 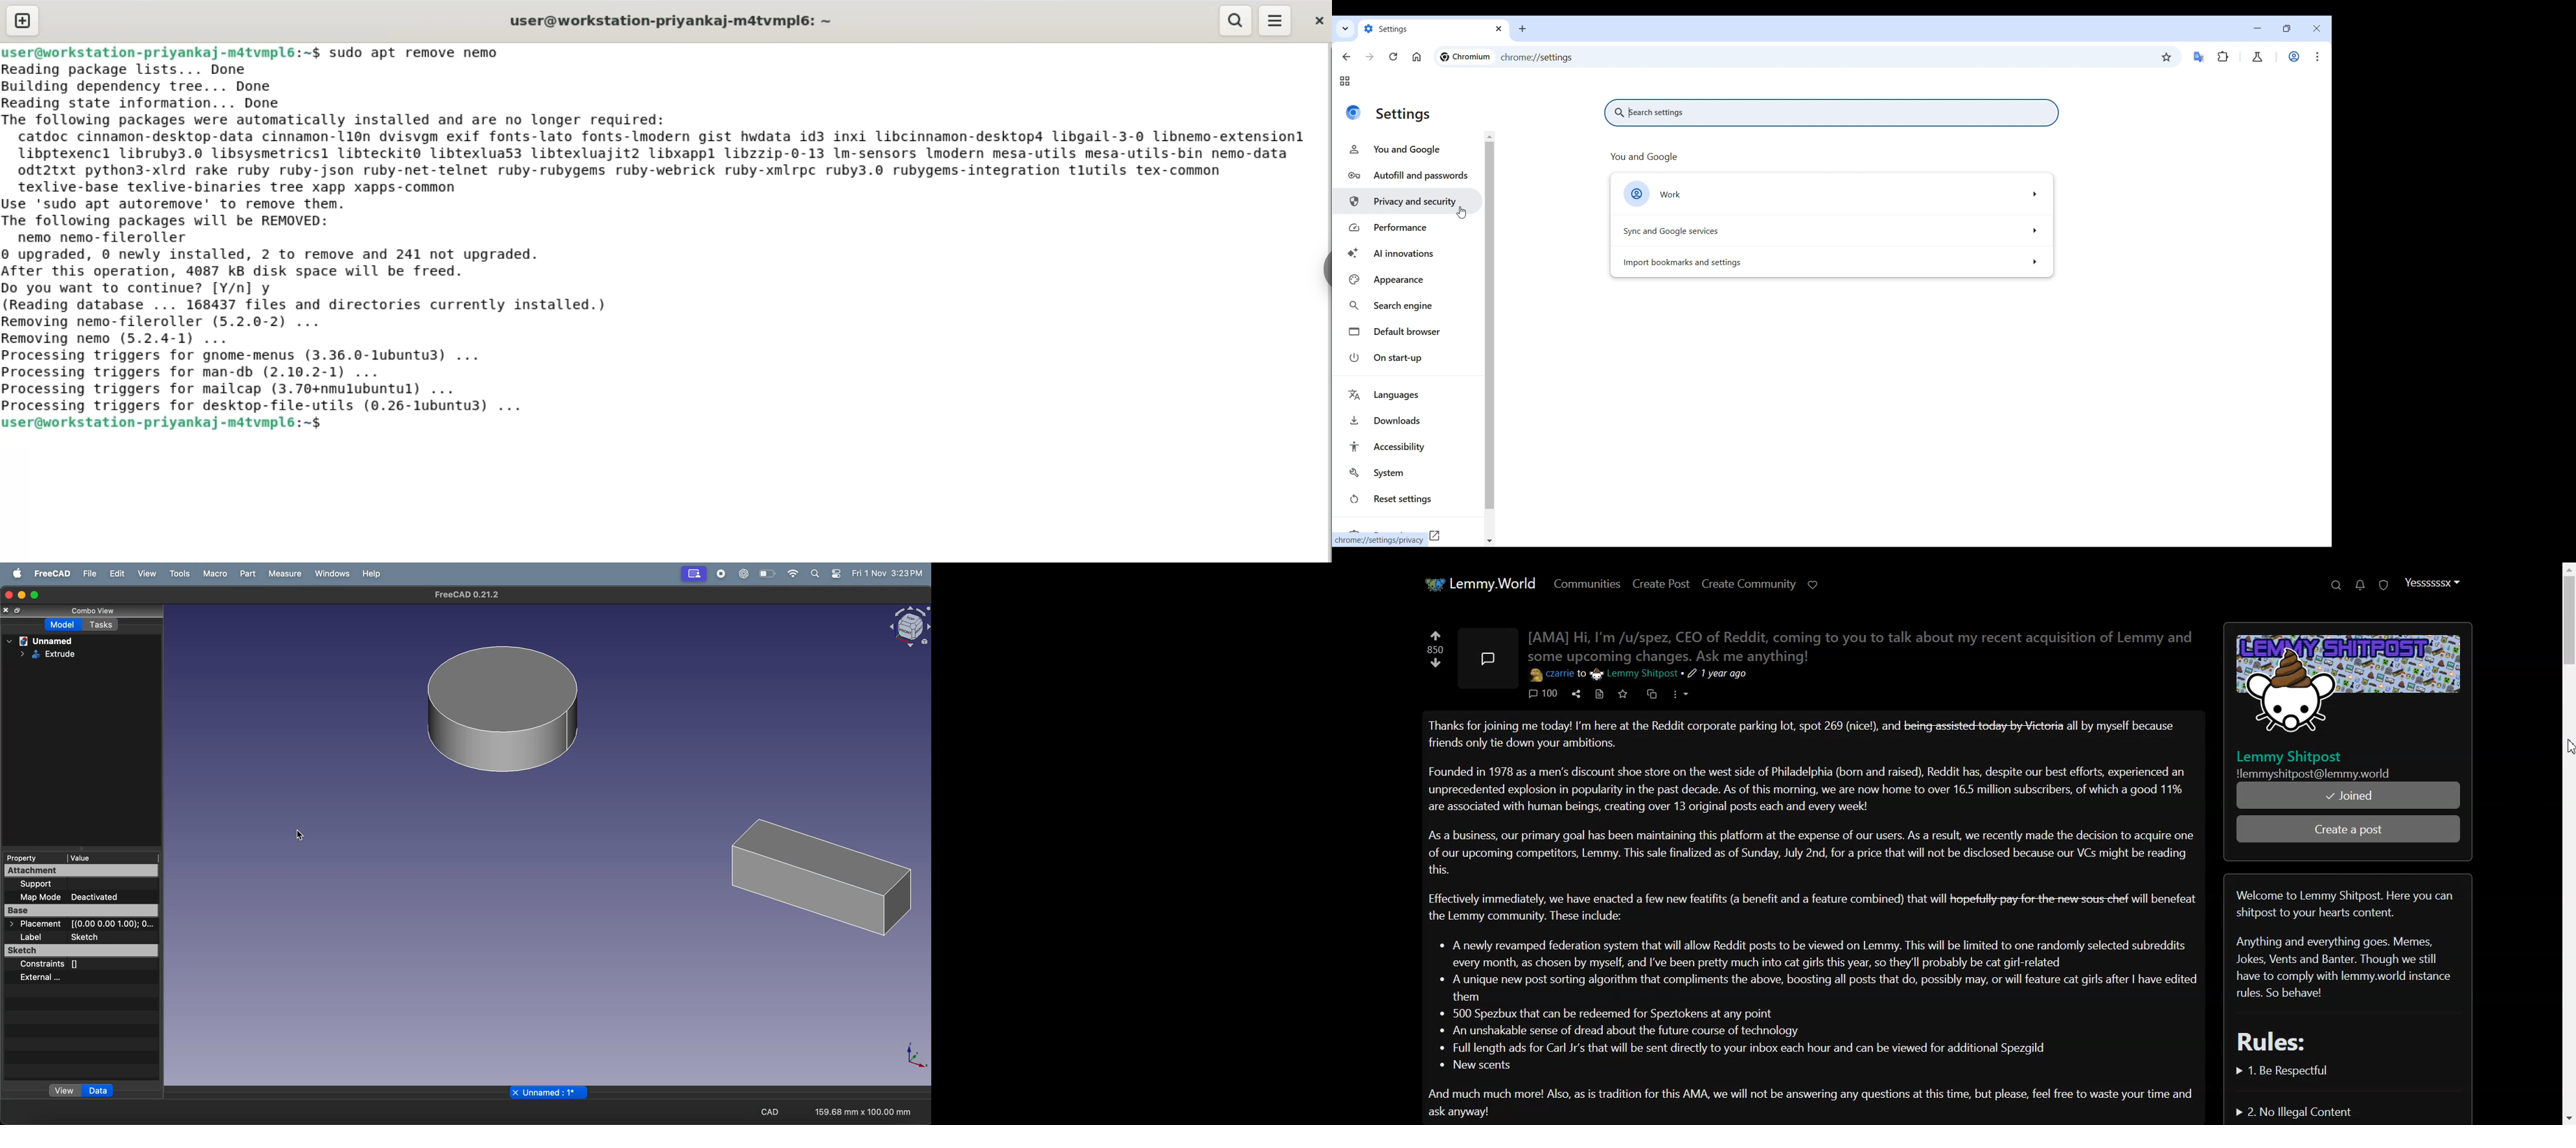 I want to click on object view, so click(x=909, y=626).